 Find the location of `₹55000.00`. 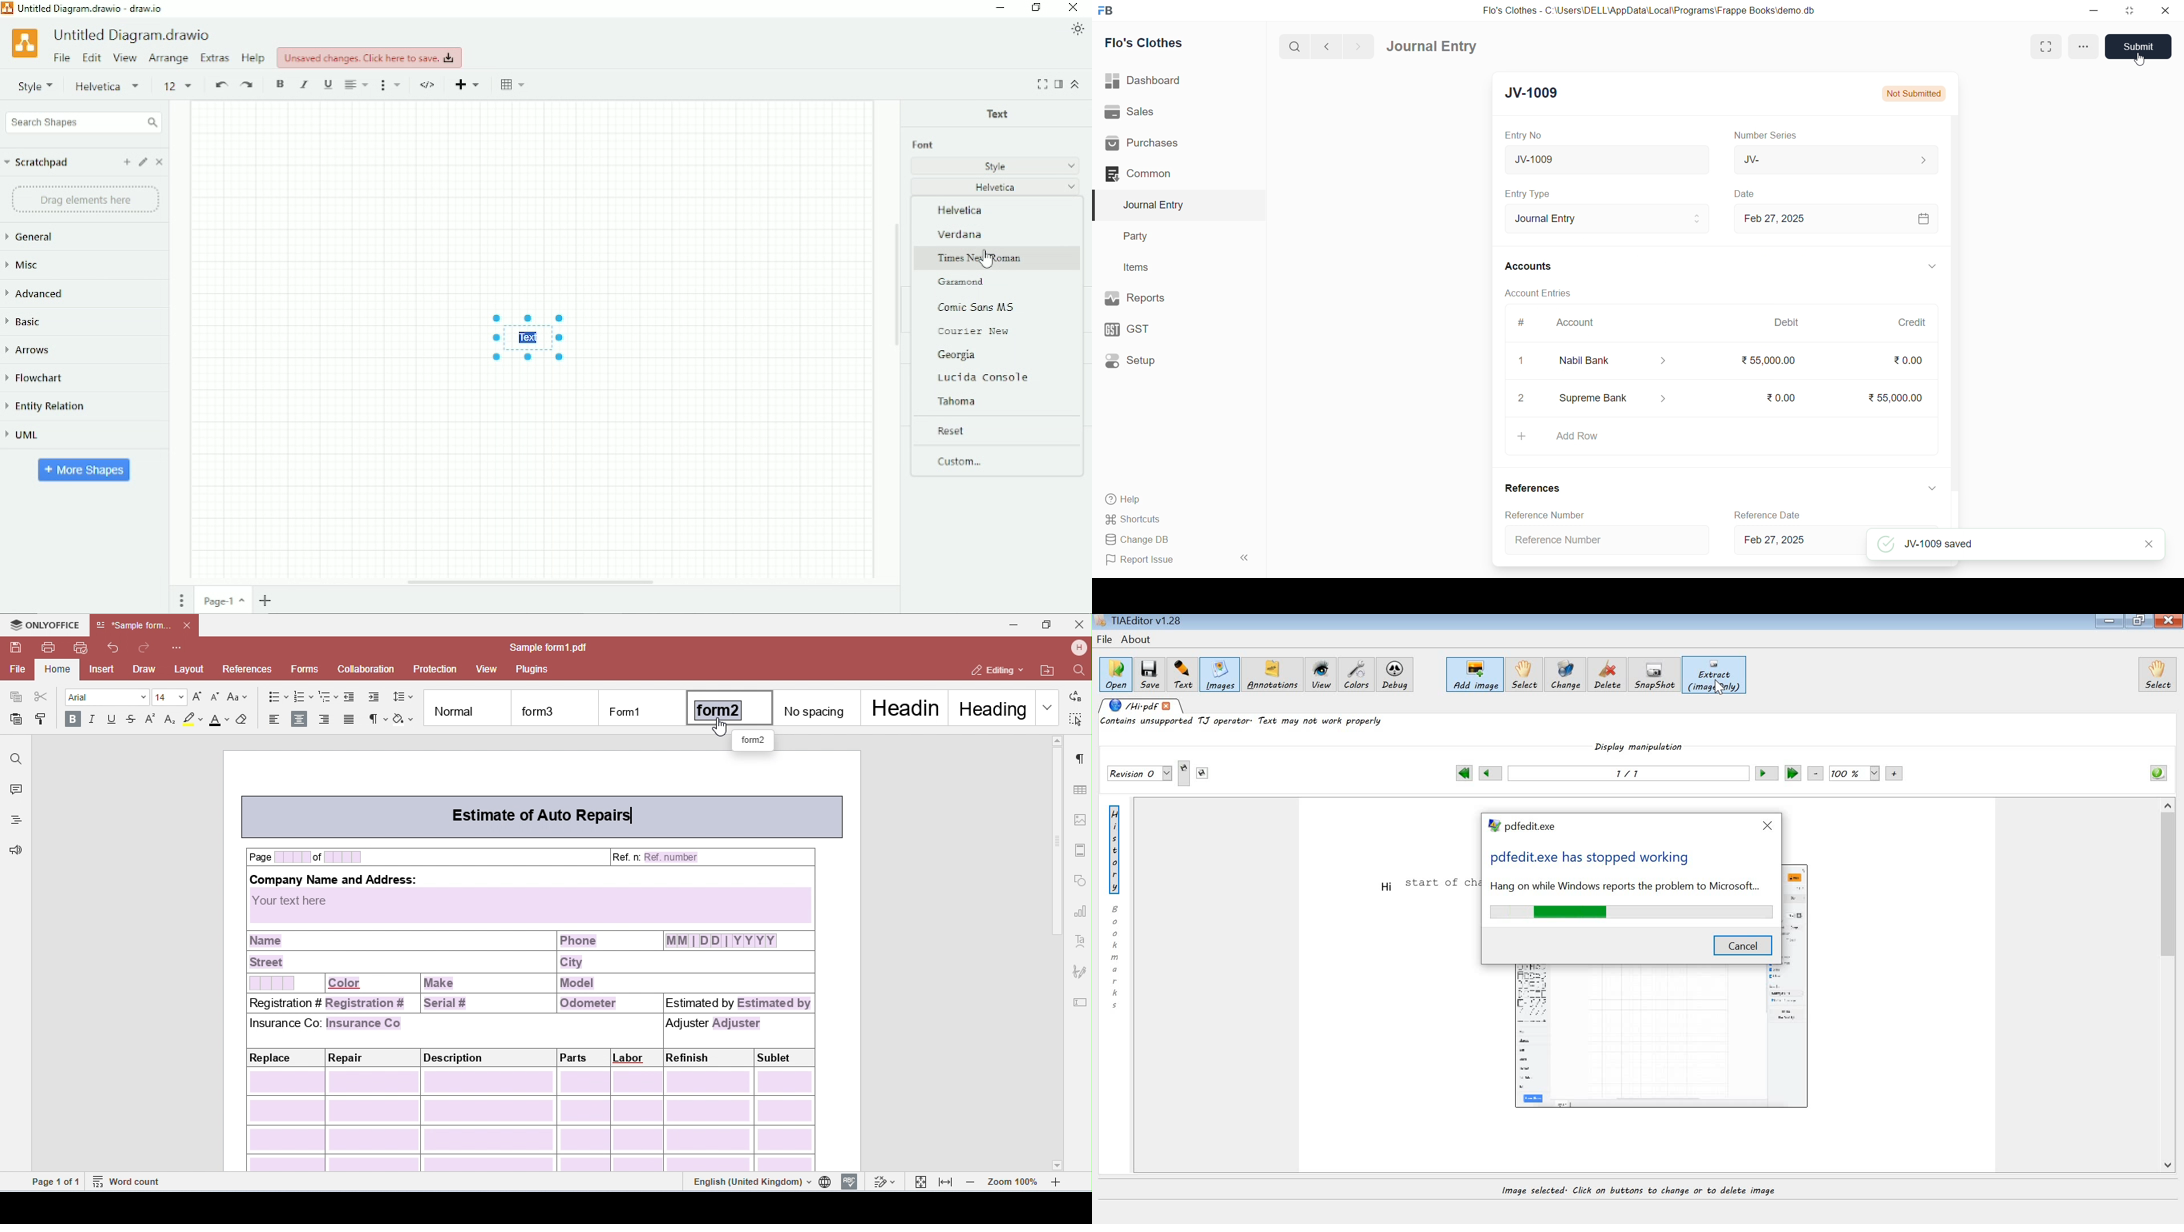

₹55000.00 is located at coordinates (1771, 363).